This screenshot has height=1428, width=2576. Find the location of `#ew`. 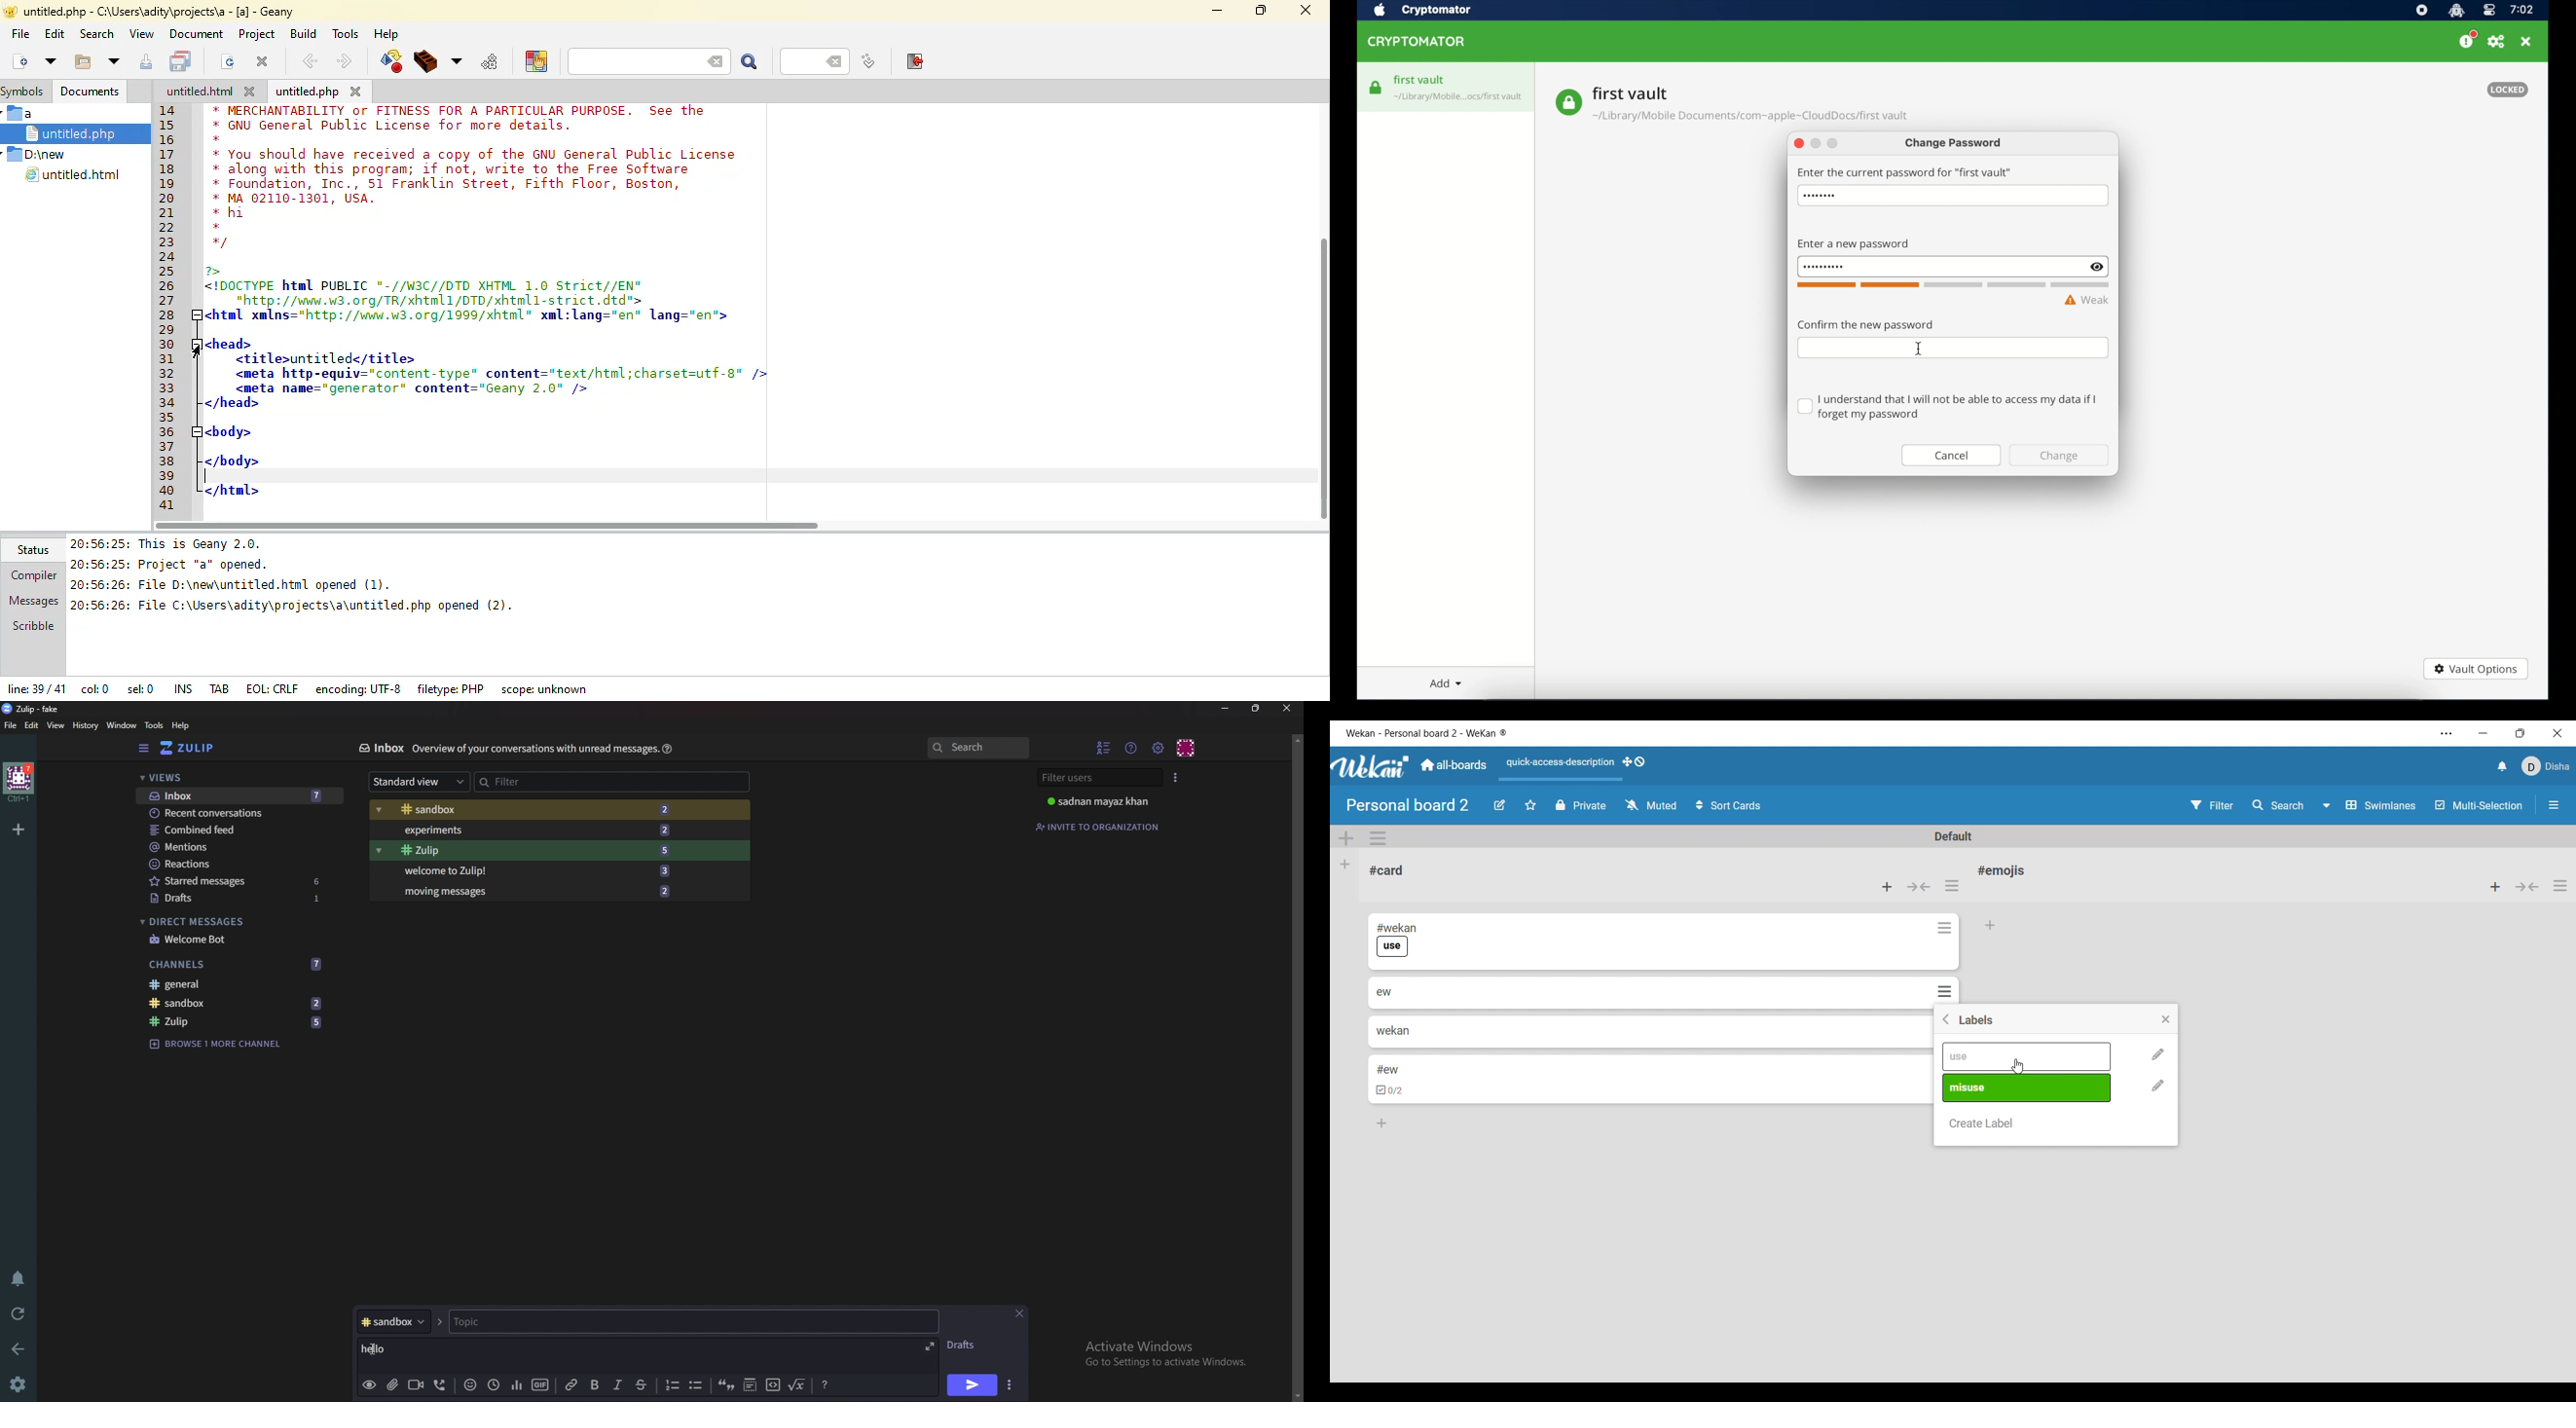

#ew is located at coordinates (1387, 1069).